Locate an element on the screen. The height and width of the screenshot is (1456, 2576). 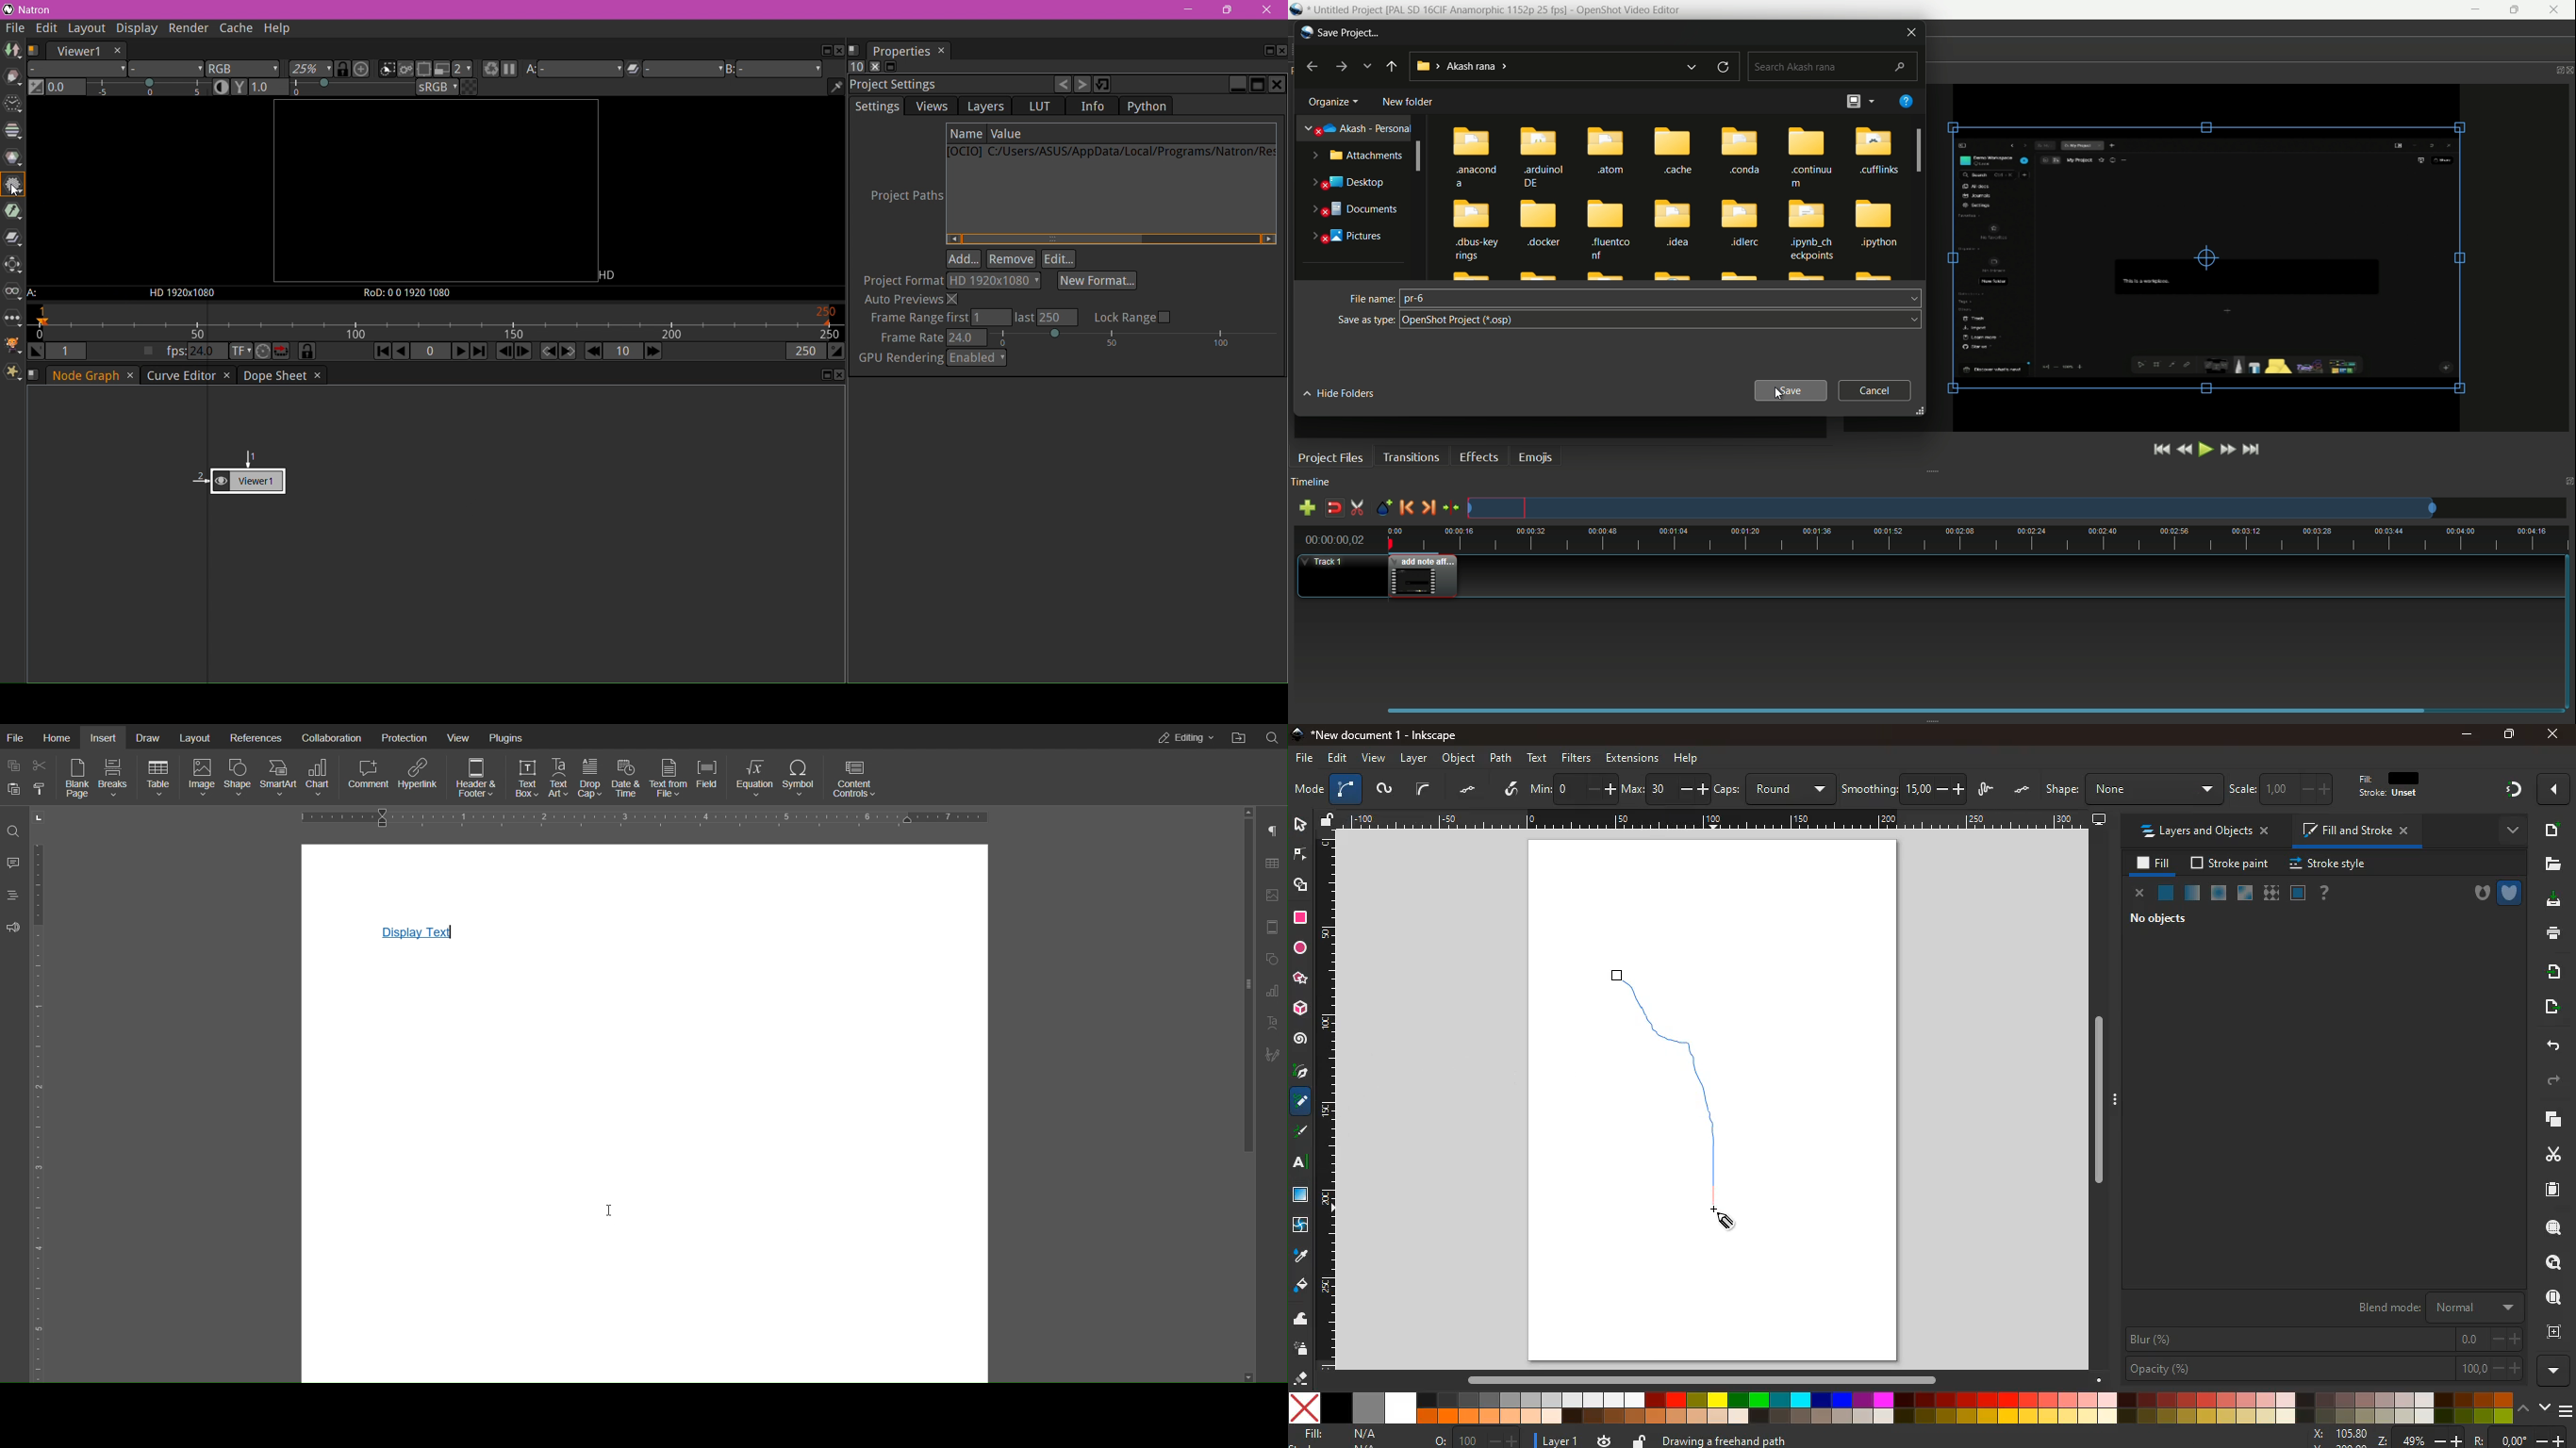
Horizontal Ruler is located at coordinates (643, 817).